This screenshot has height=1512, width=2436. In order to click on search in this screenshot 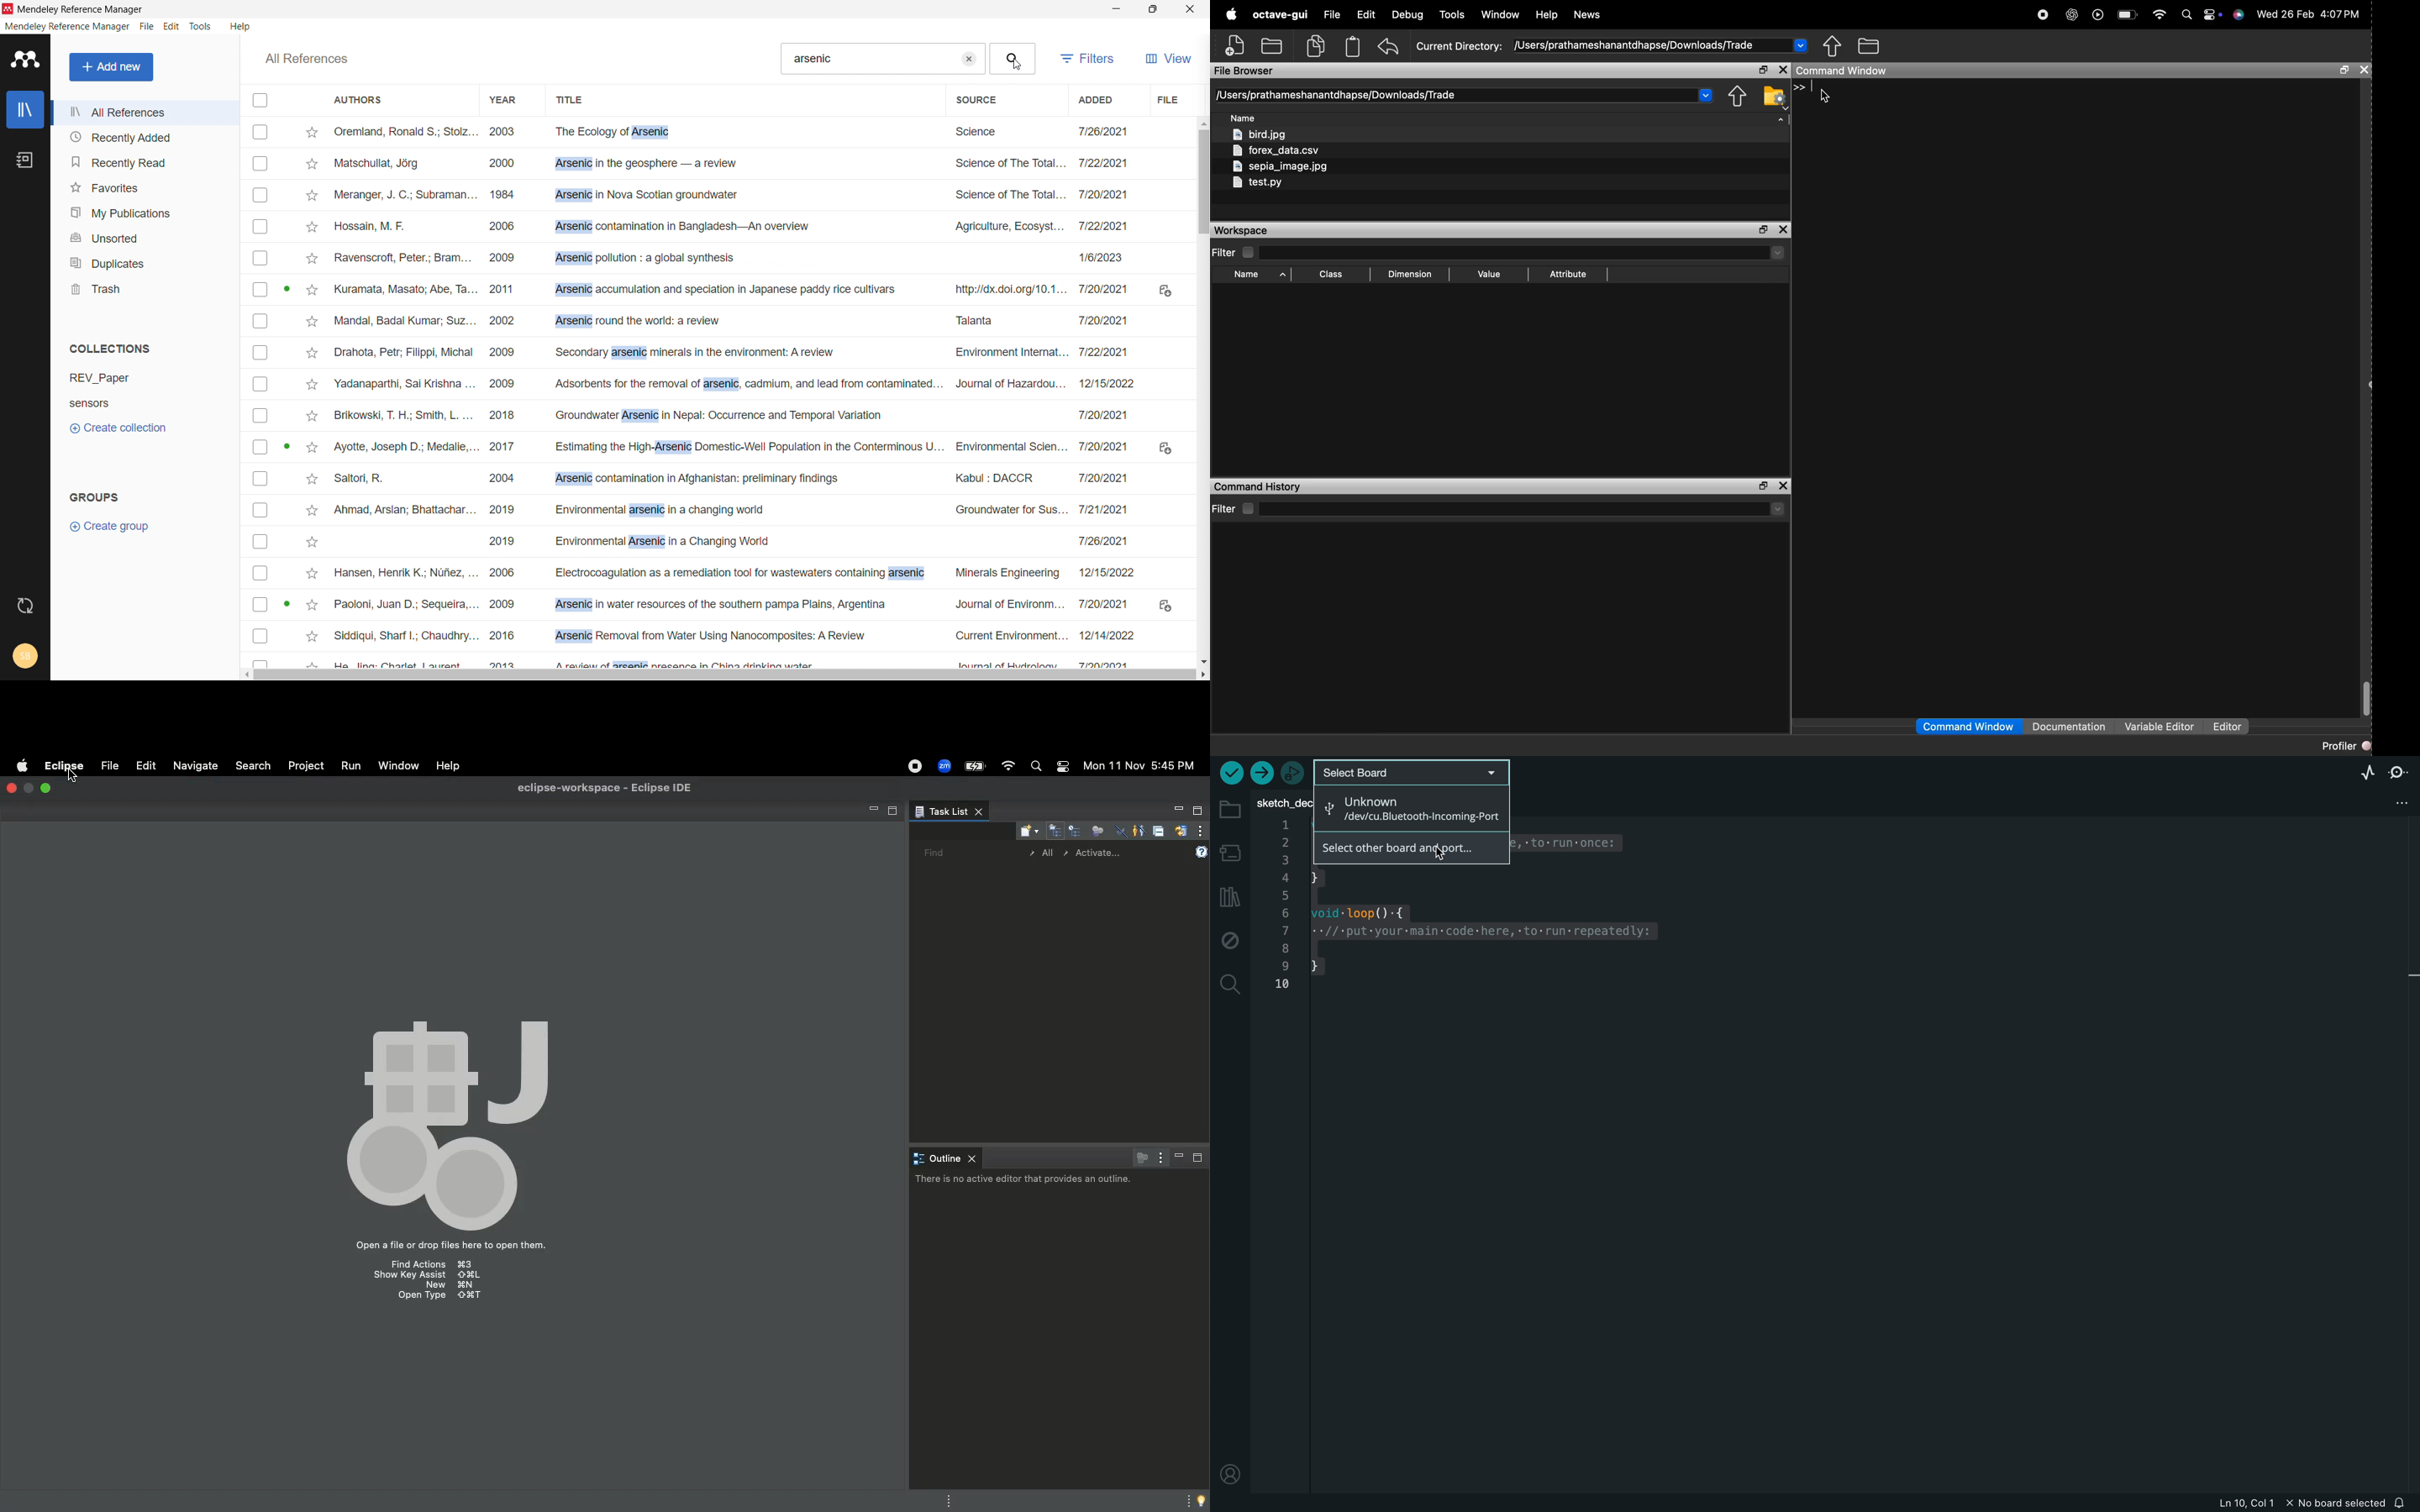, I will do `click(2189, 15)`.